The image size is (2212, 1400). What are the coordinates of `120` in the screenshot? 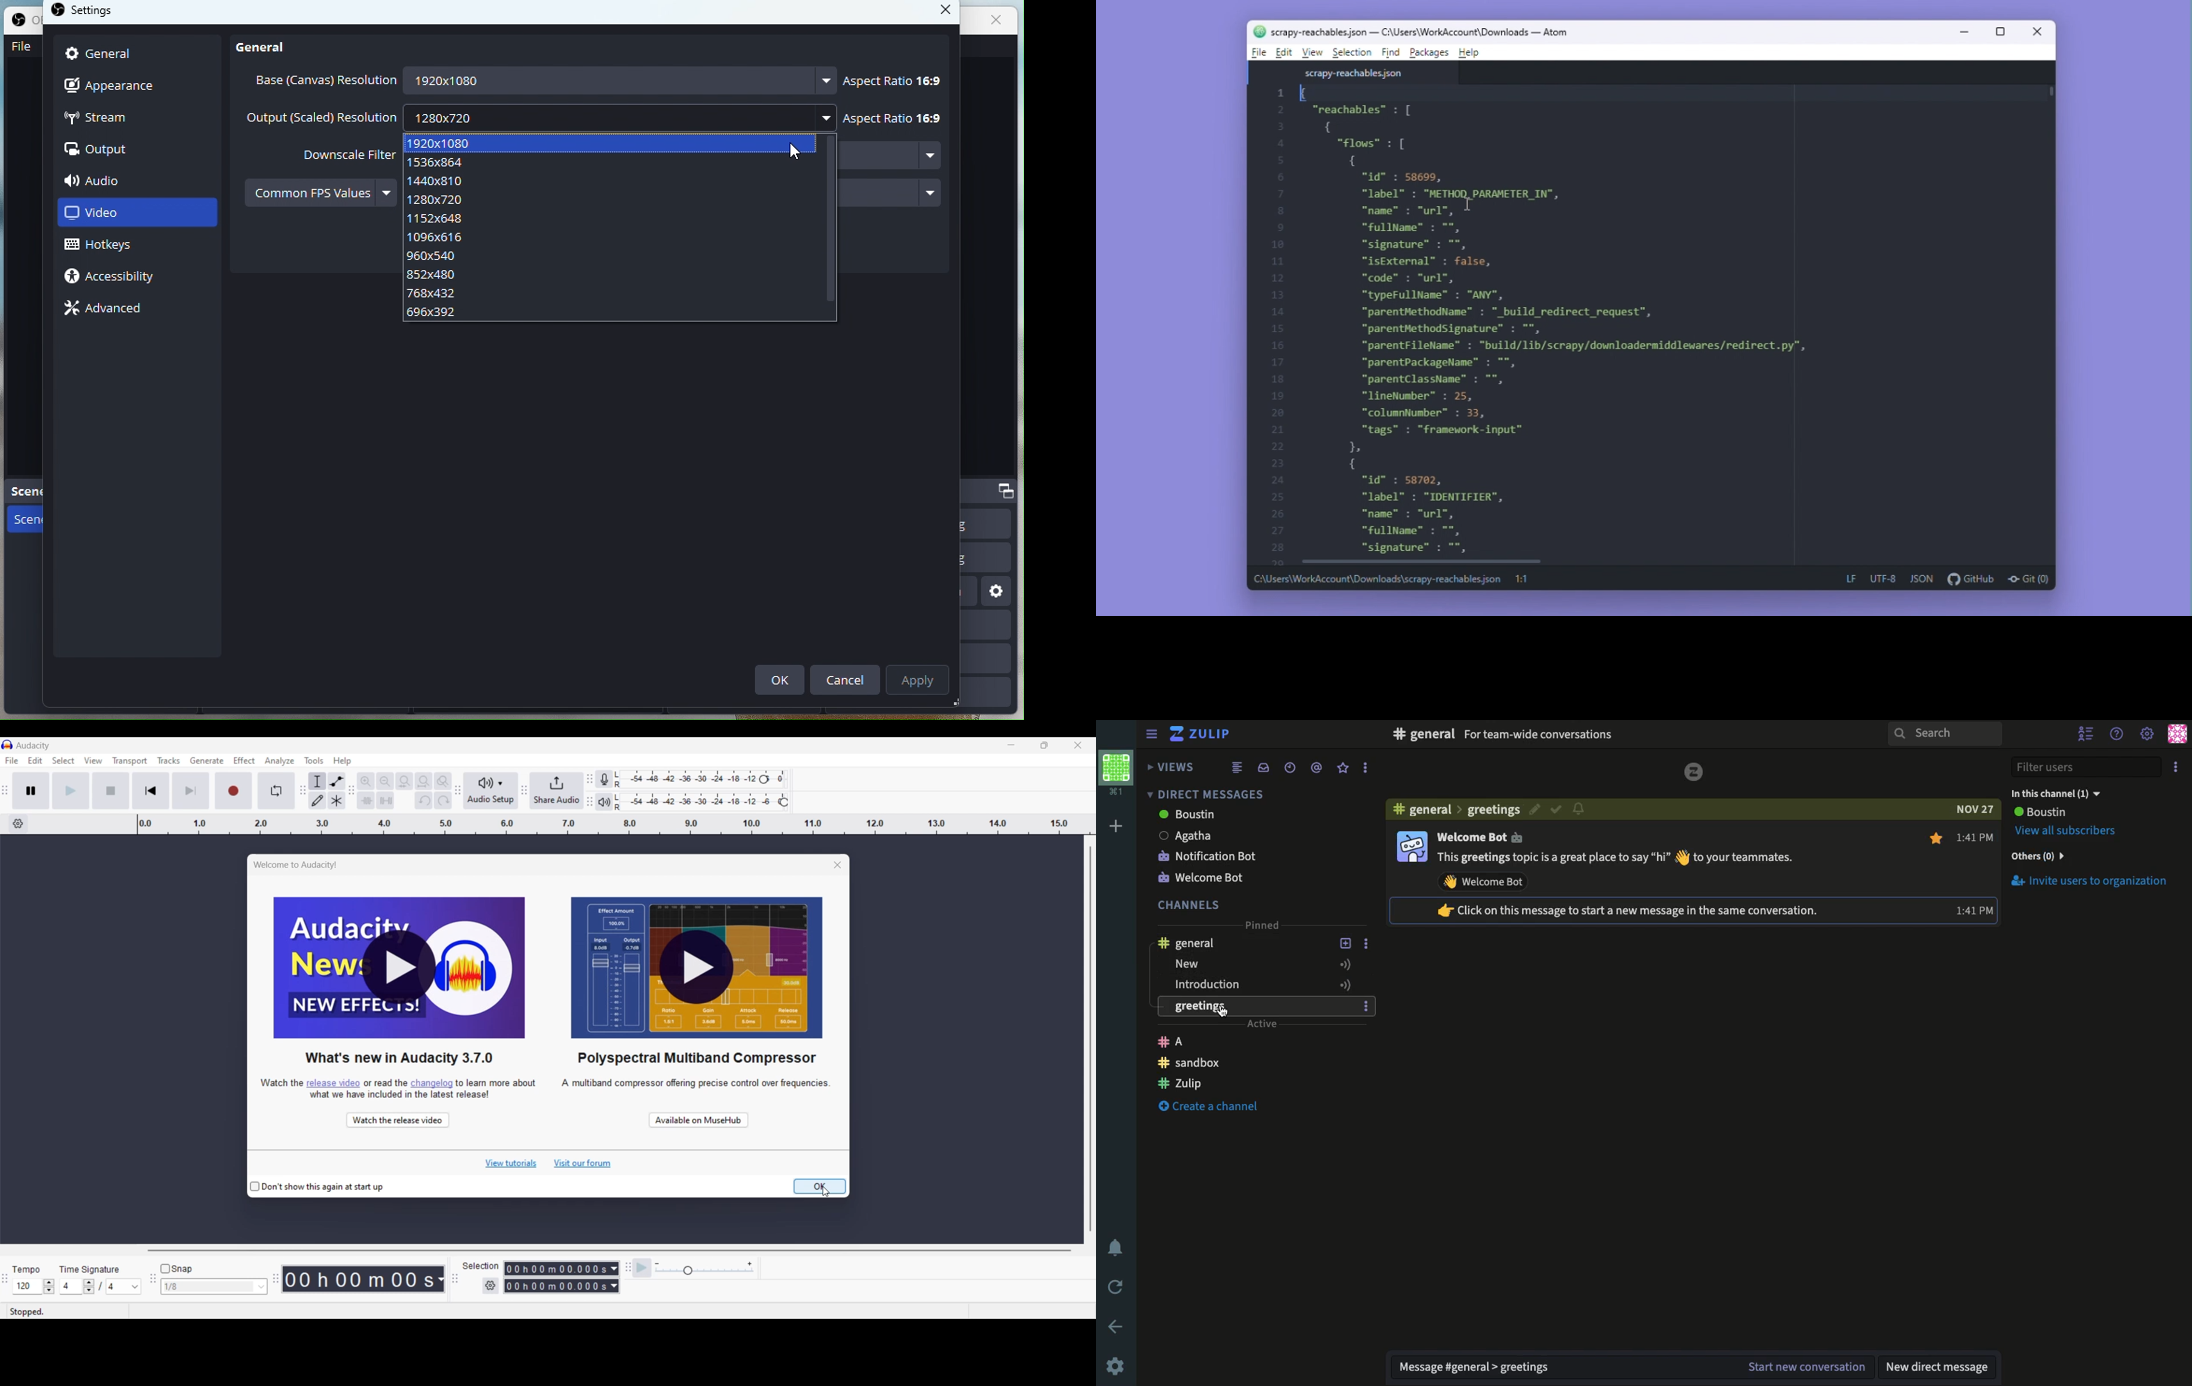 It's located at (27, 1287).